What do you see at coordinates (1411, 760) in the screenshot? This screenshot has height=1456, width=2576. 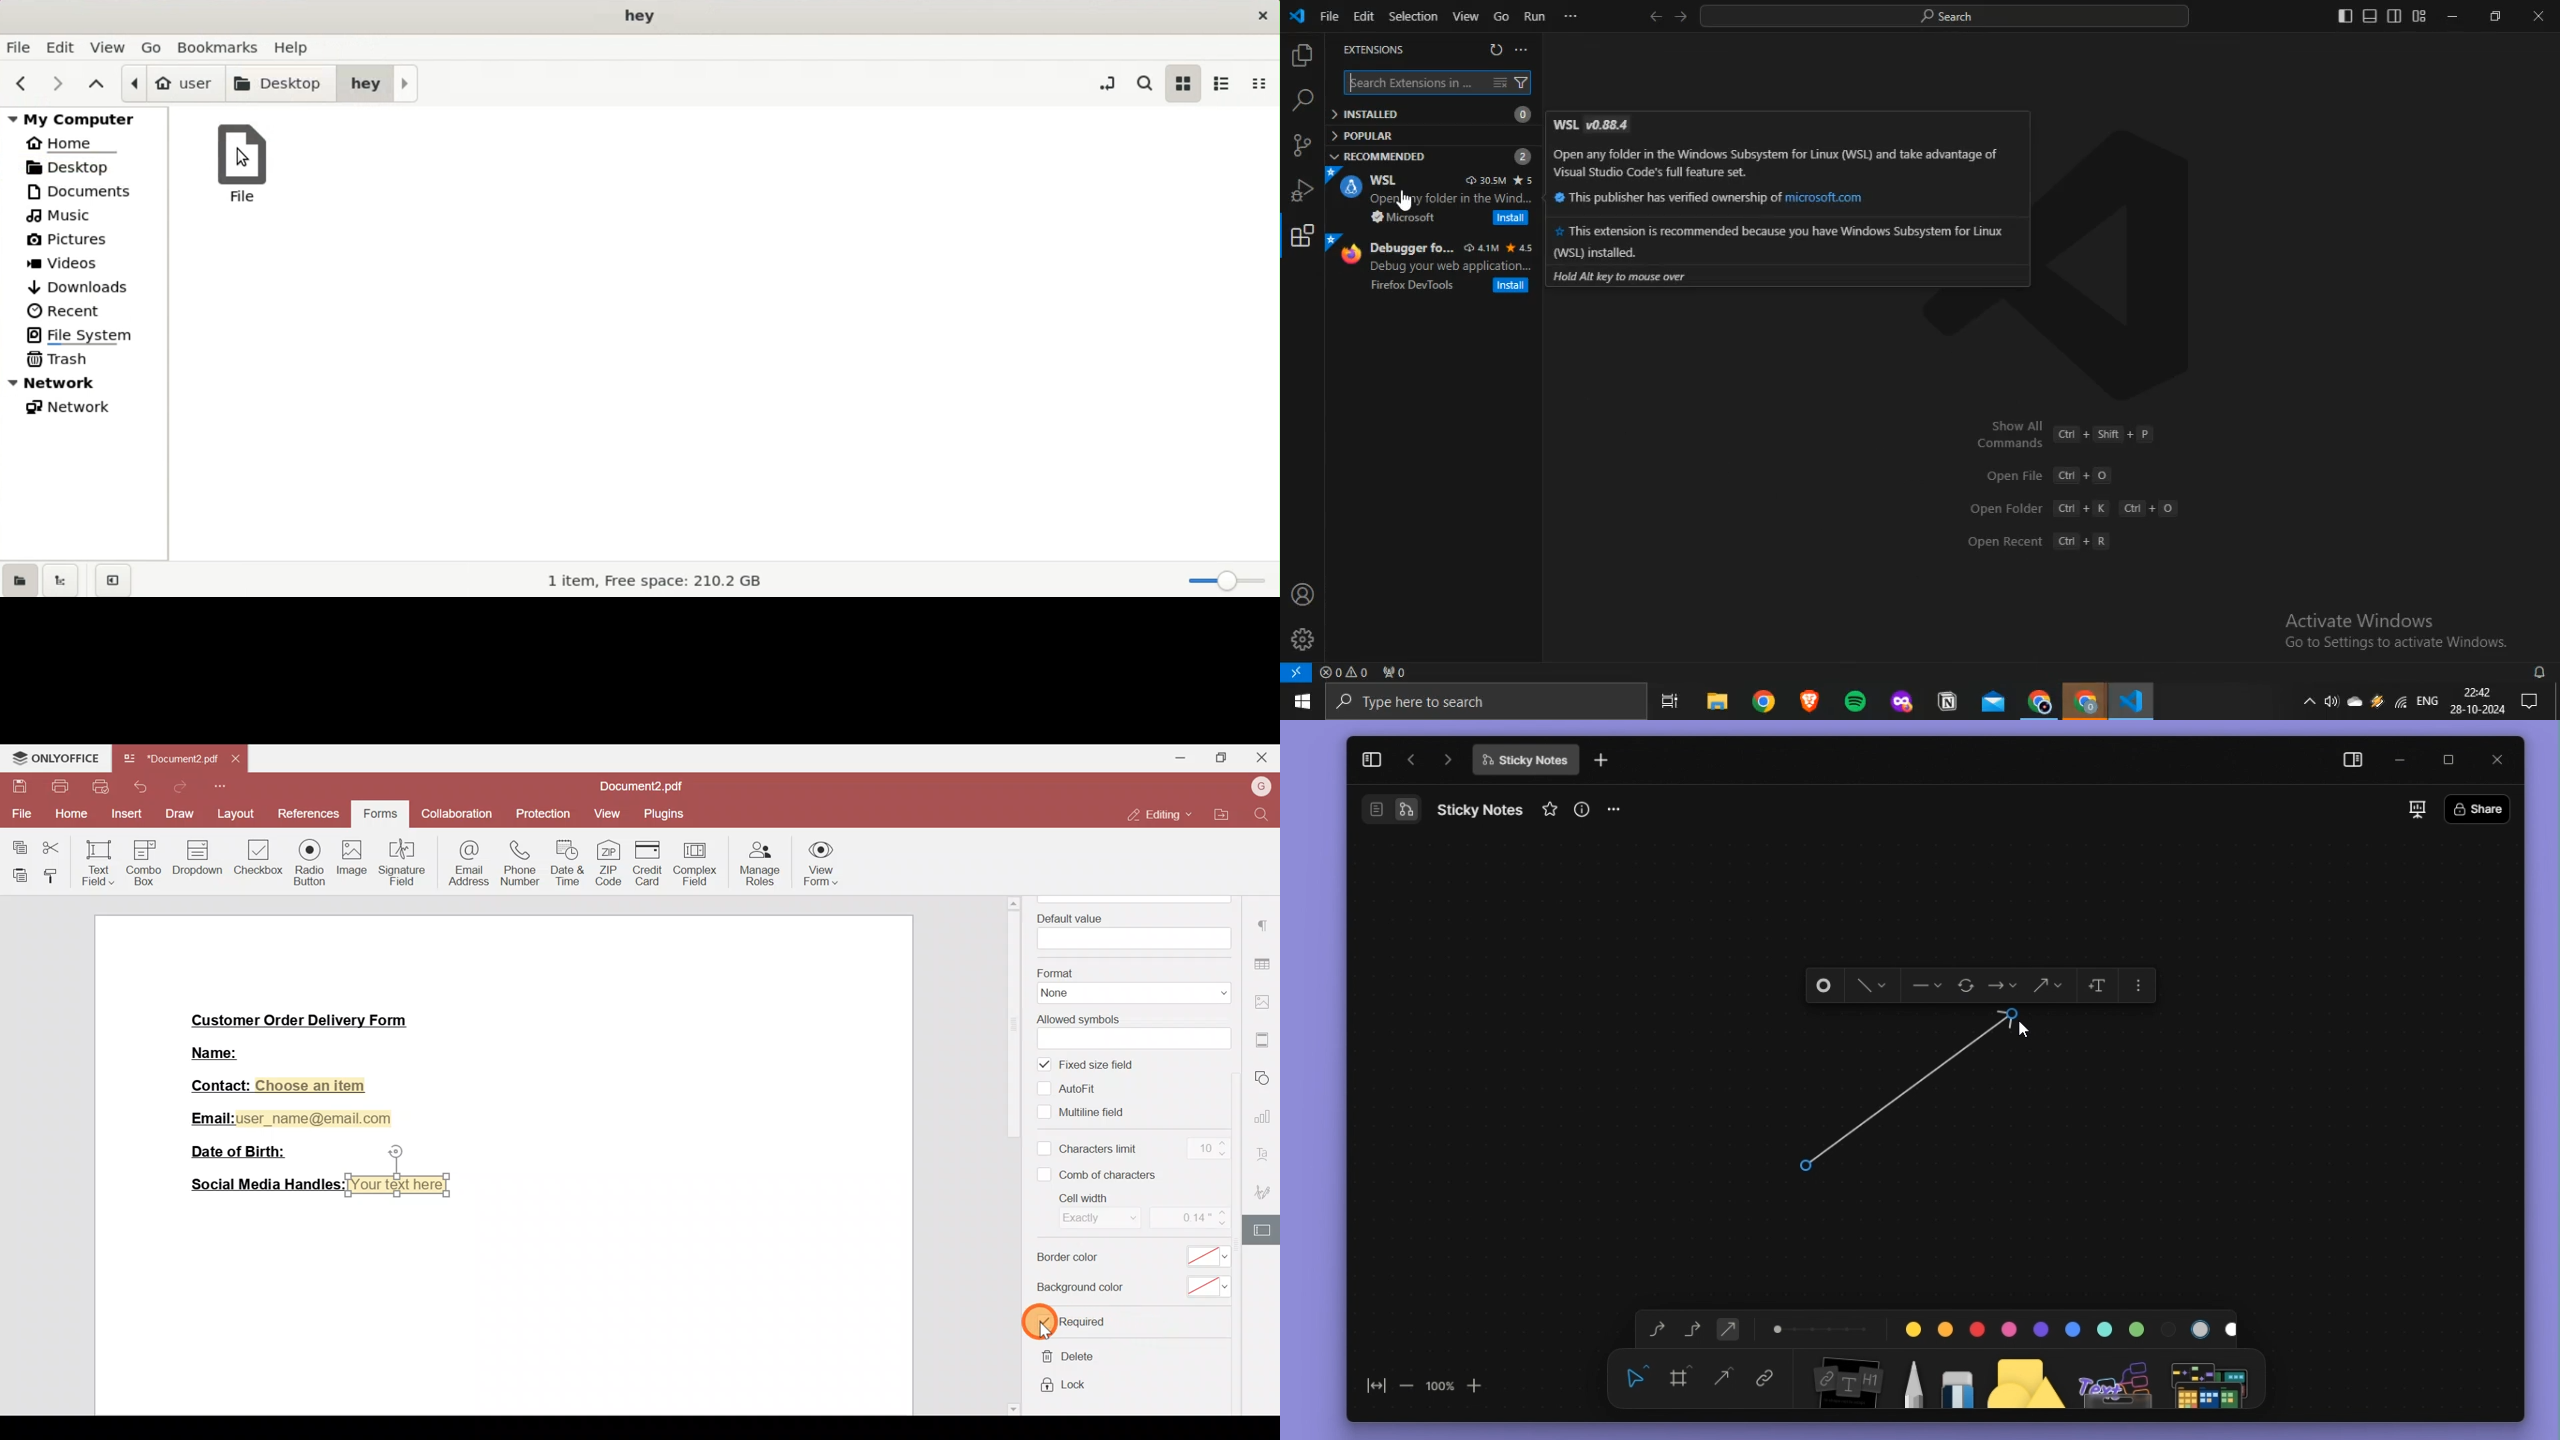 I see `go back` at bounding box center [1411, 760].